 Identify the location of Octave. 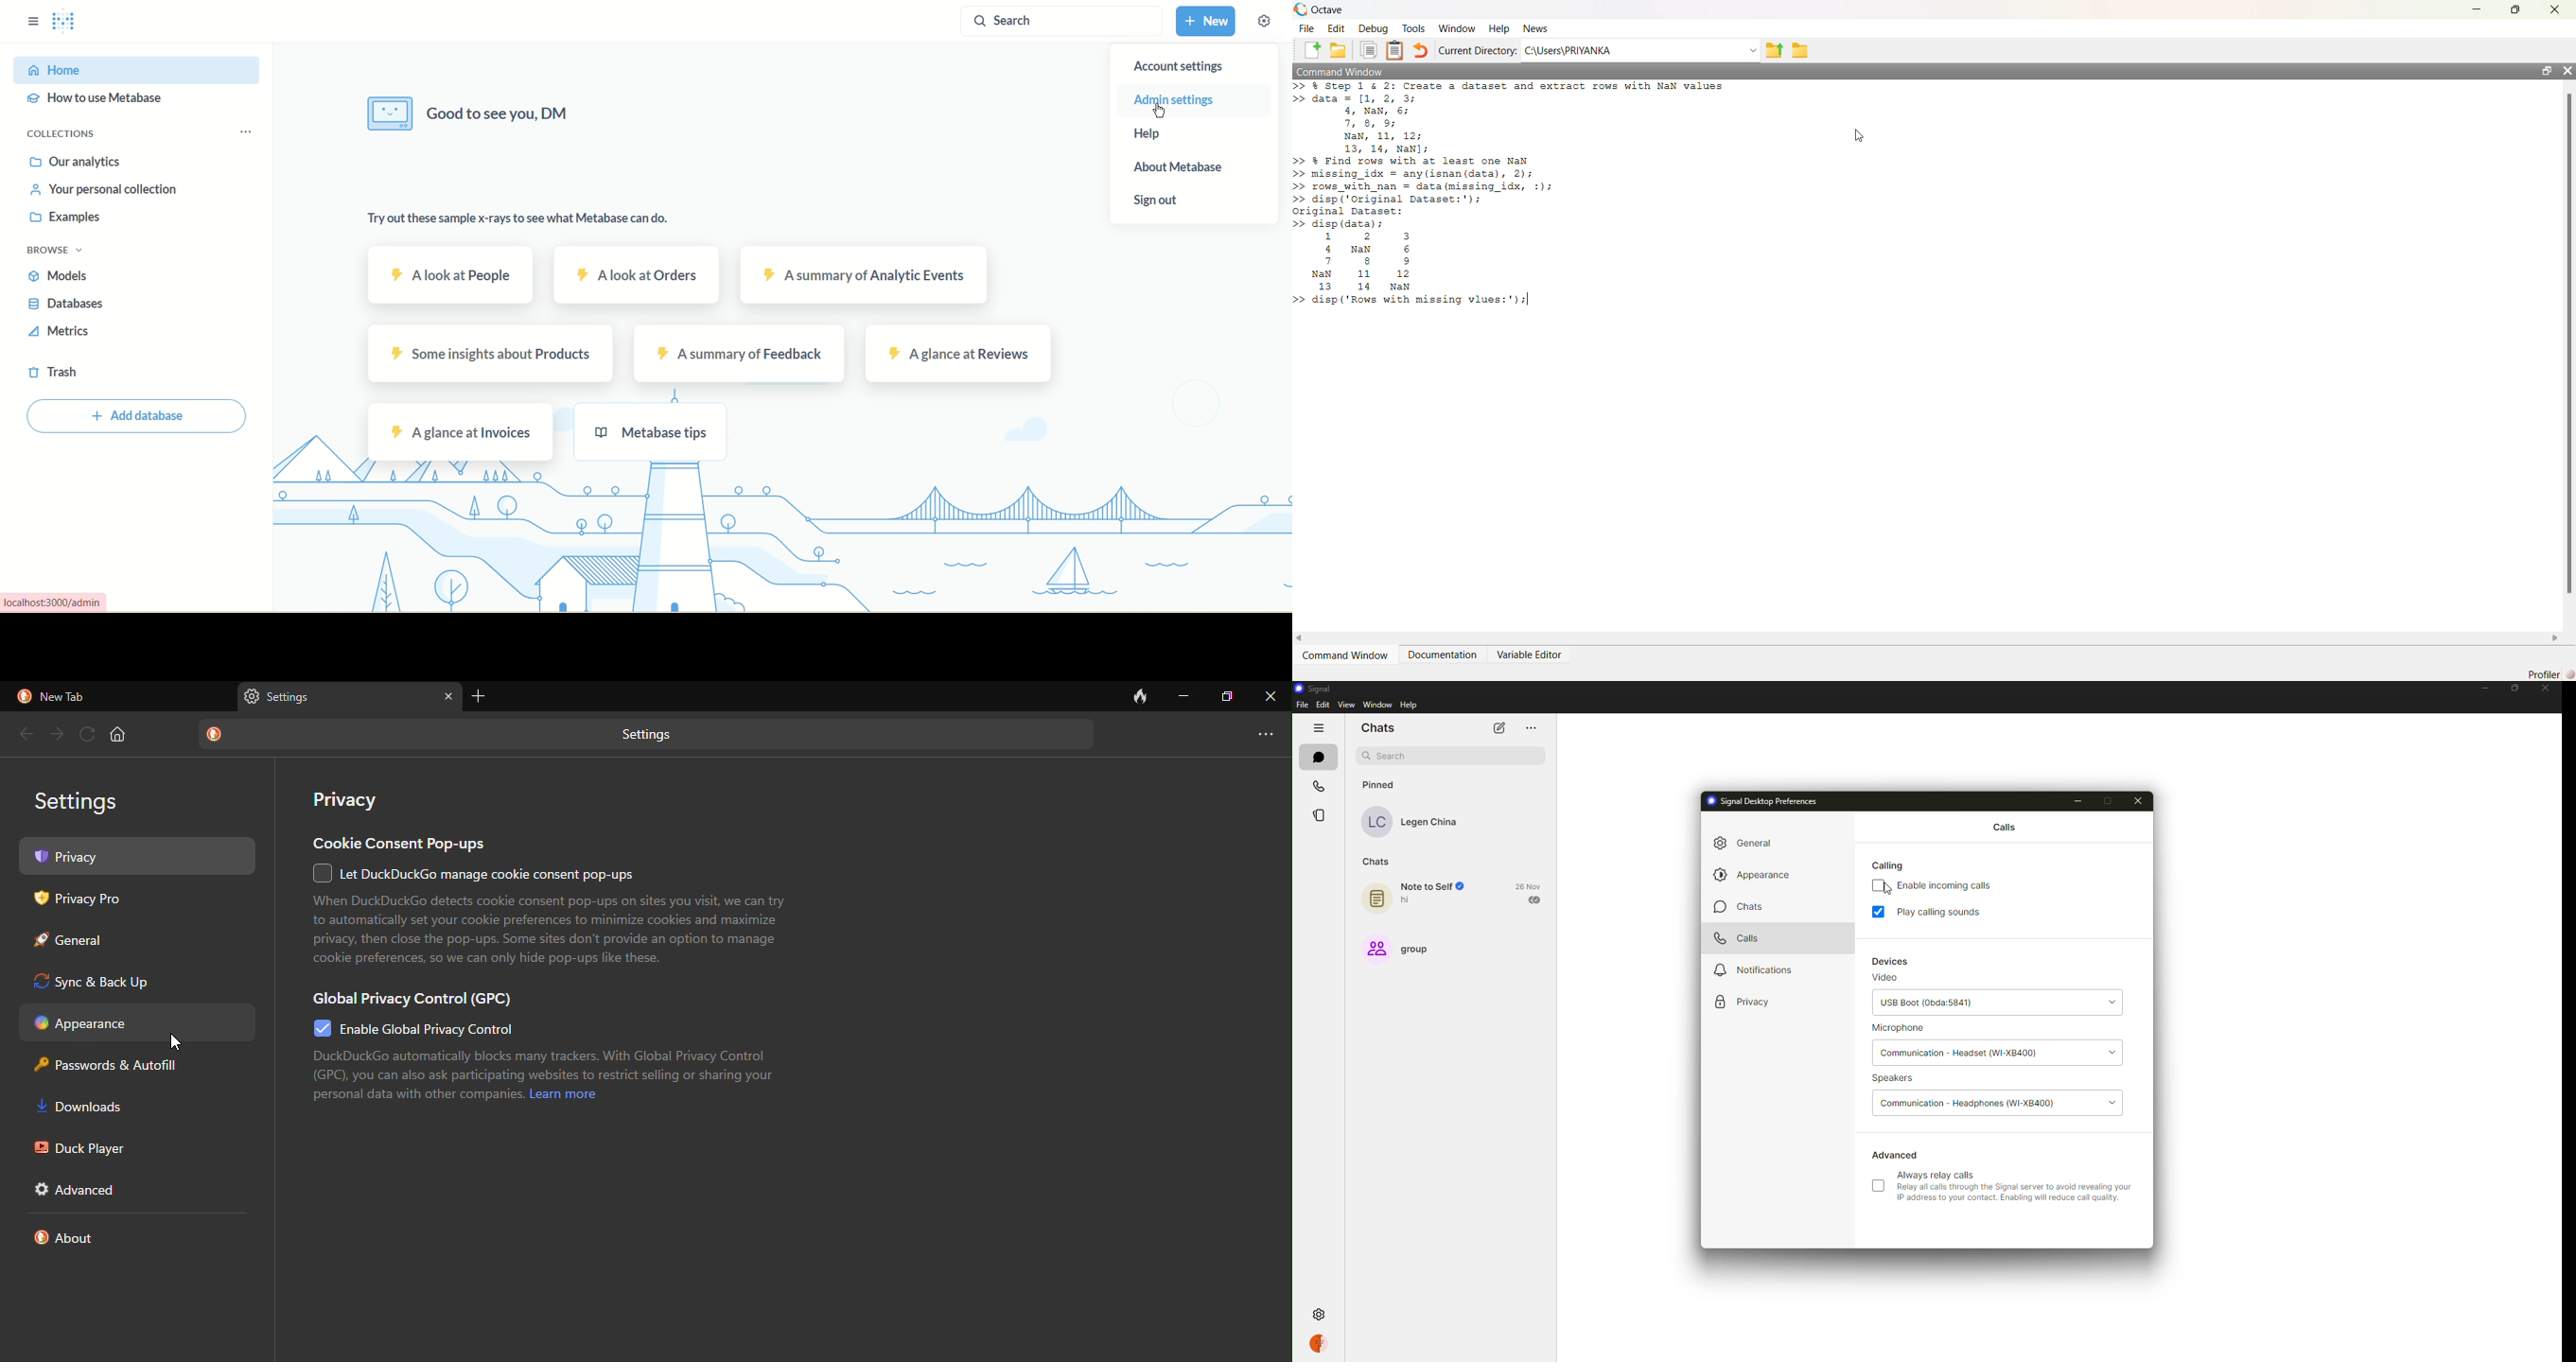
(1327, 9).